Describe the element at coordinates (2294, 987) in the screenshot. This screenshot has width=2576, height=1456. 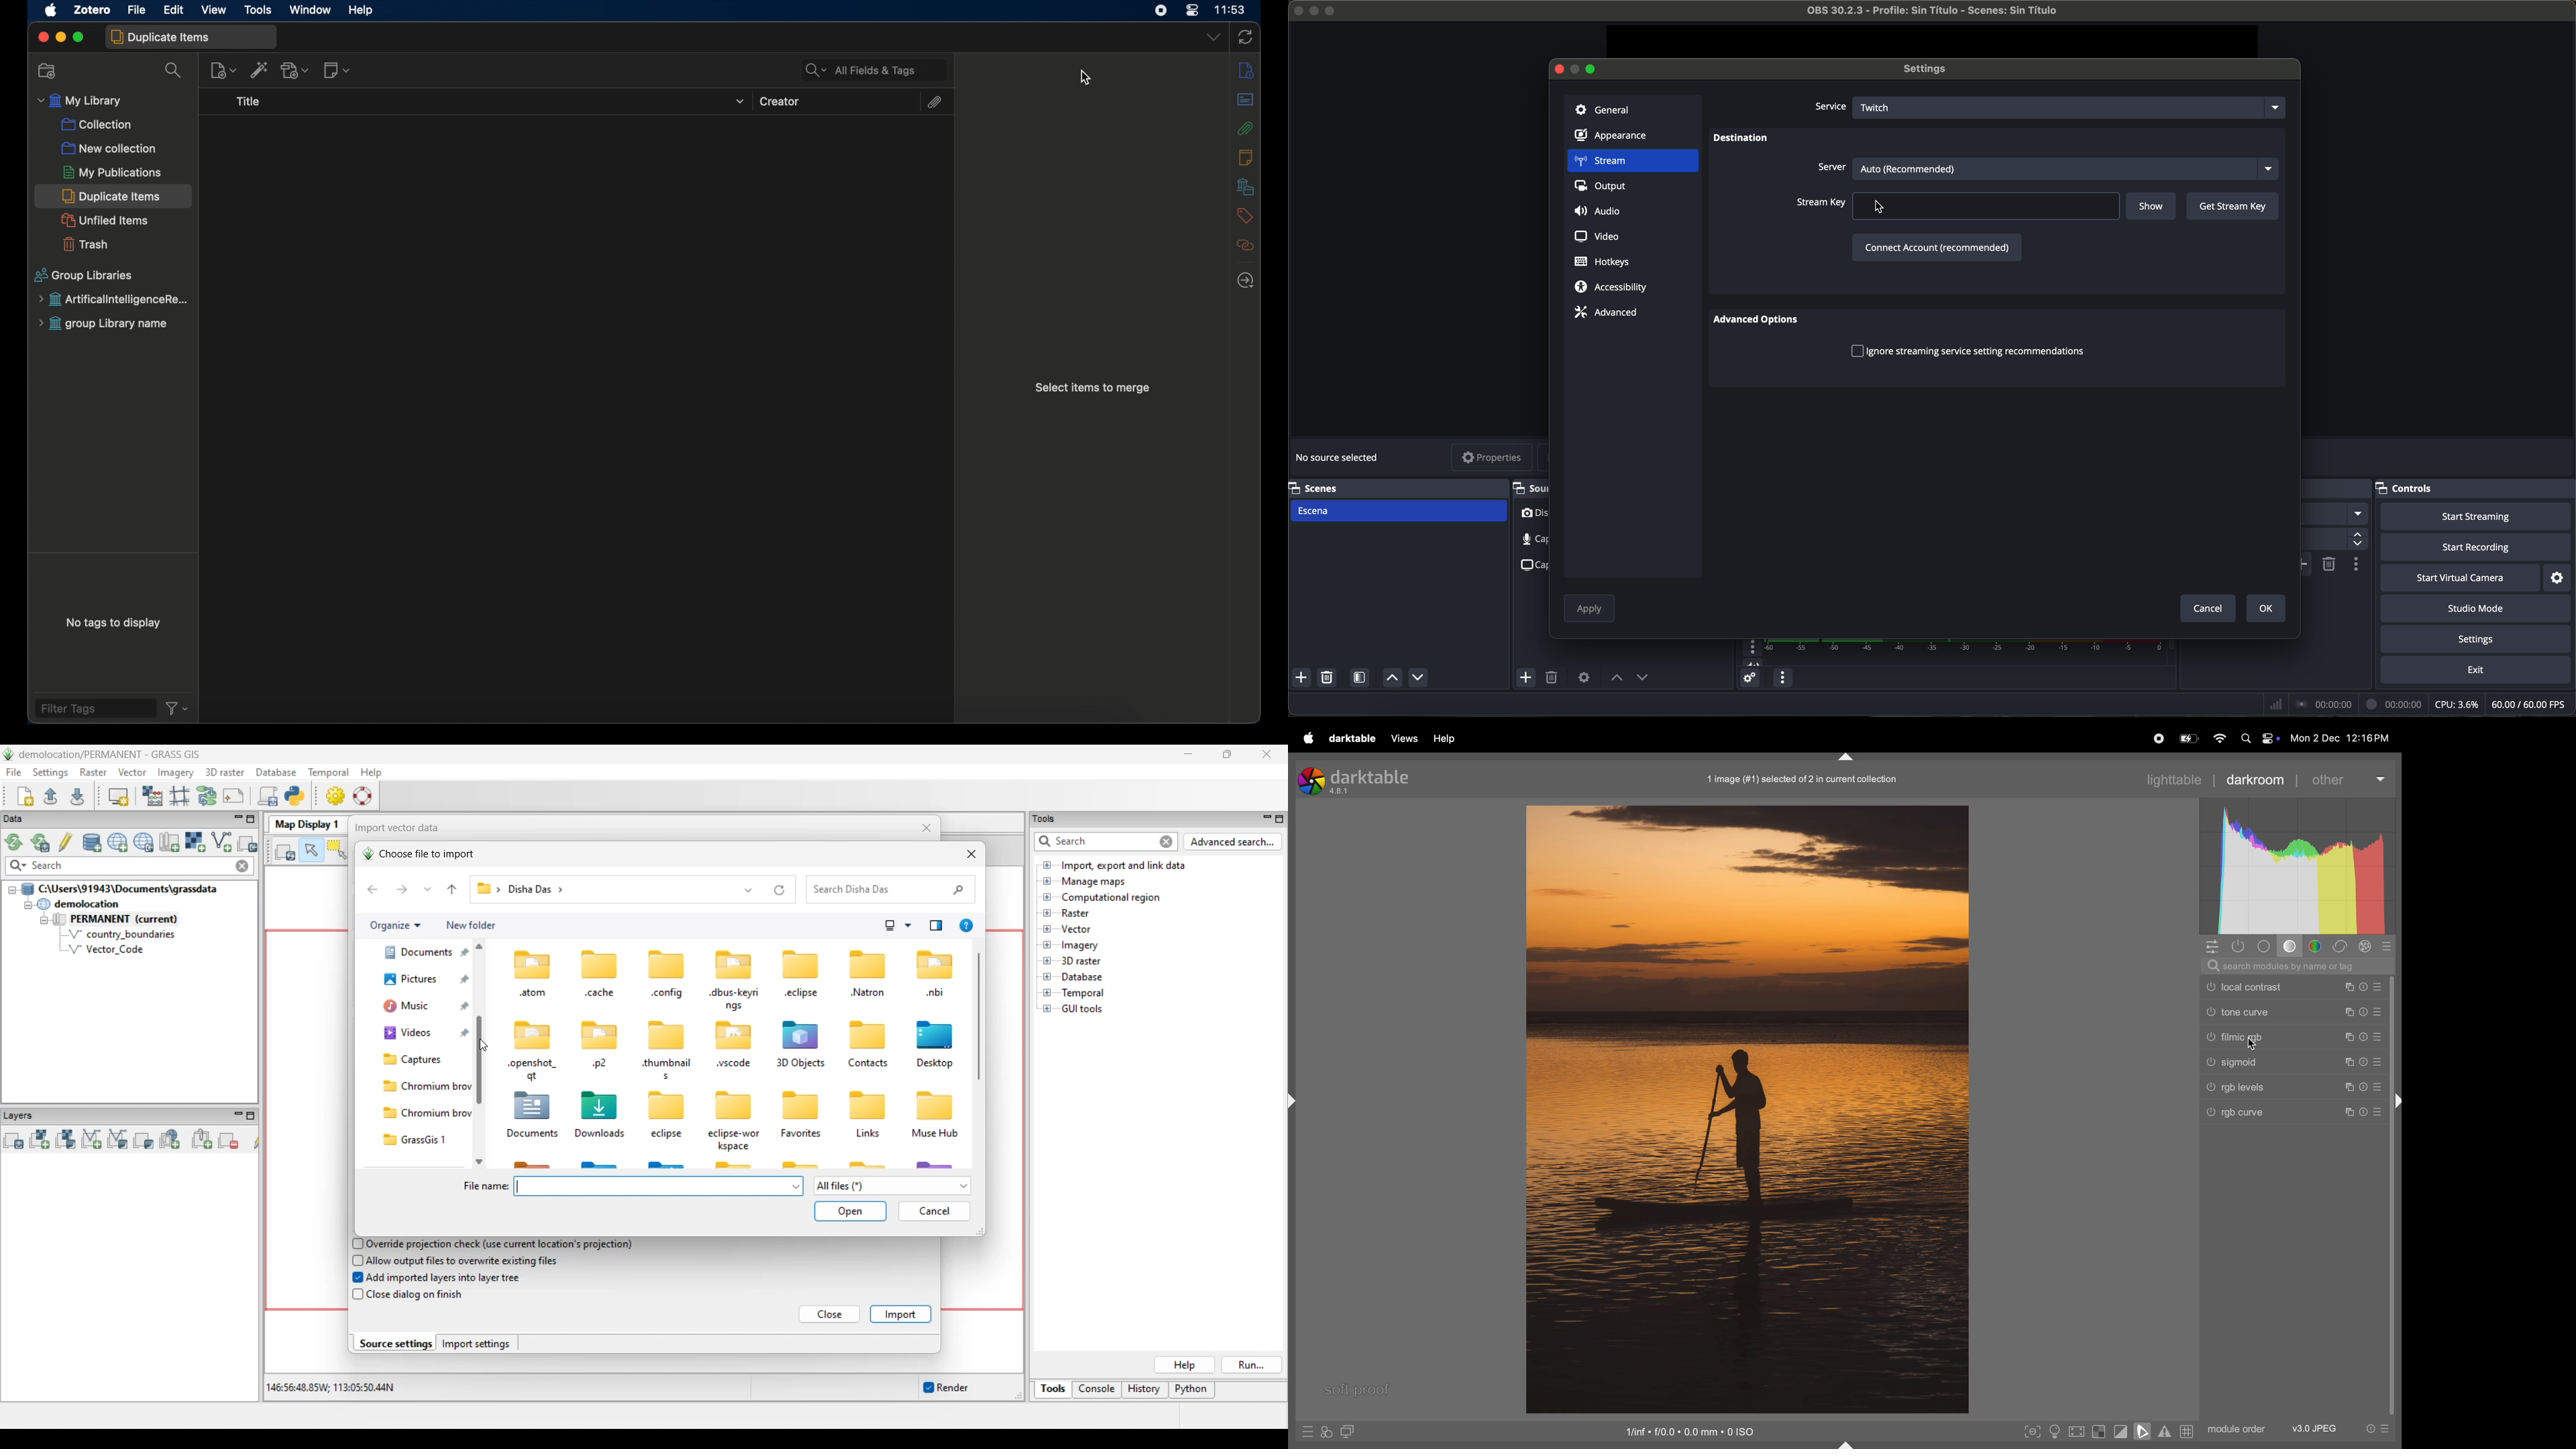
I see `local contrast` at that location.